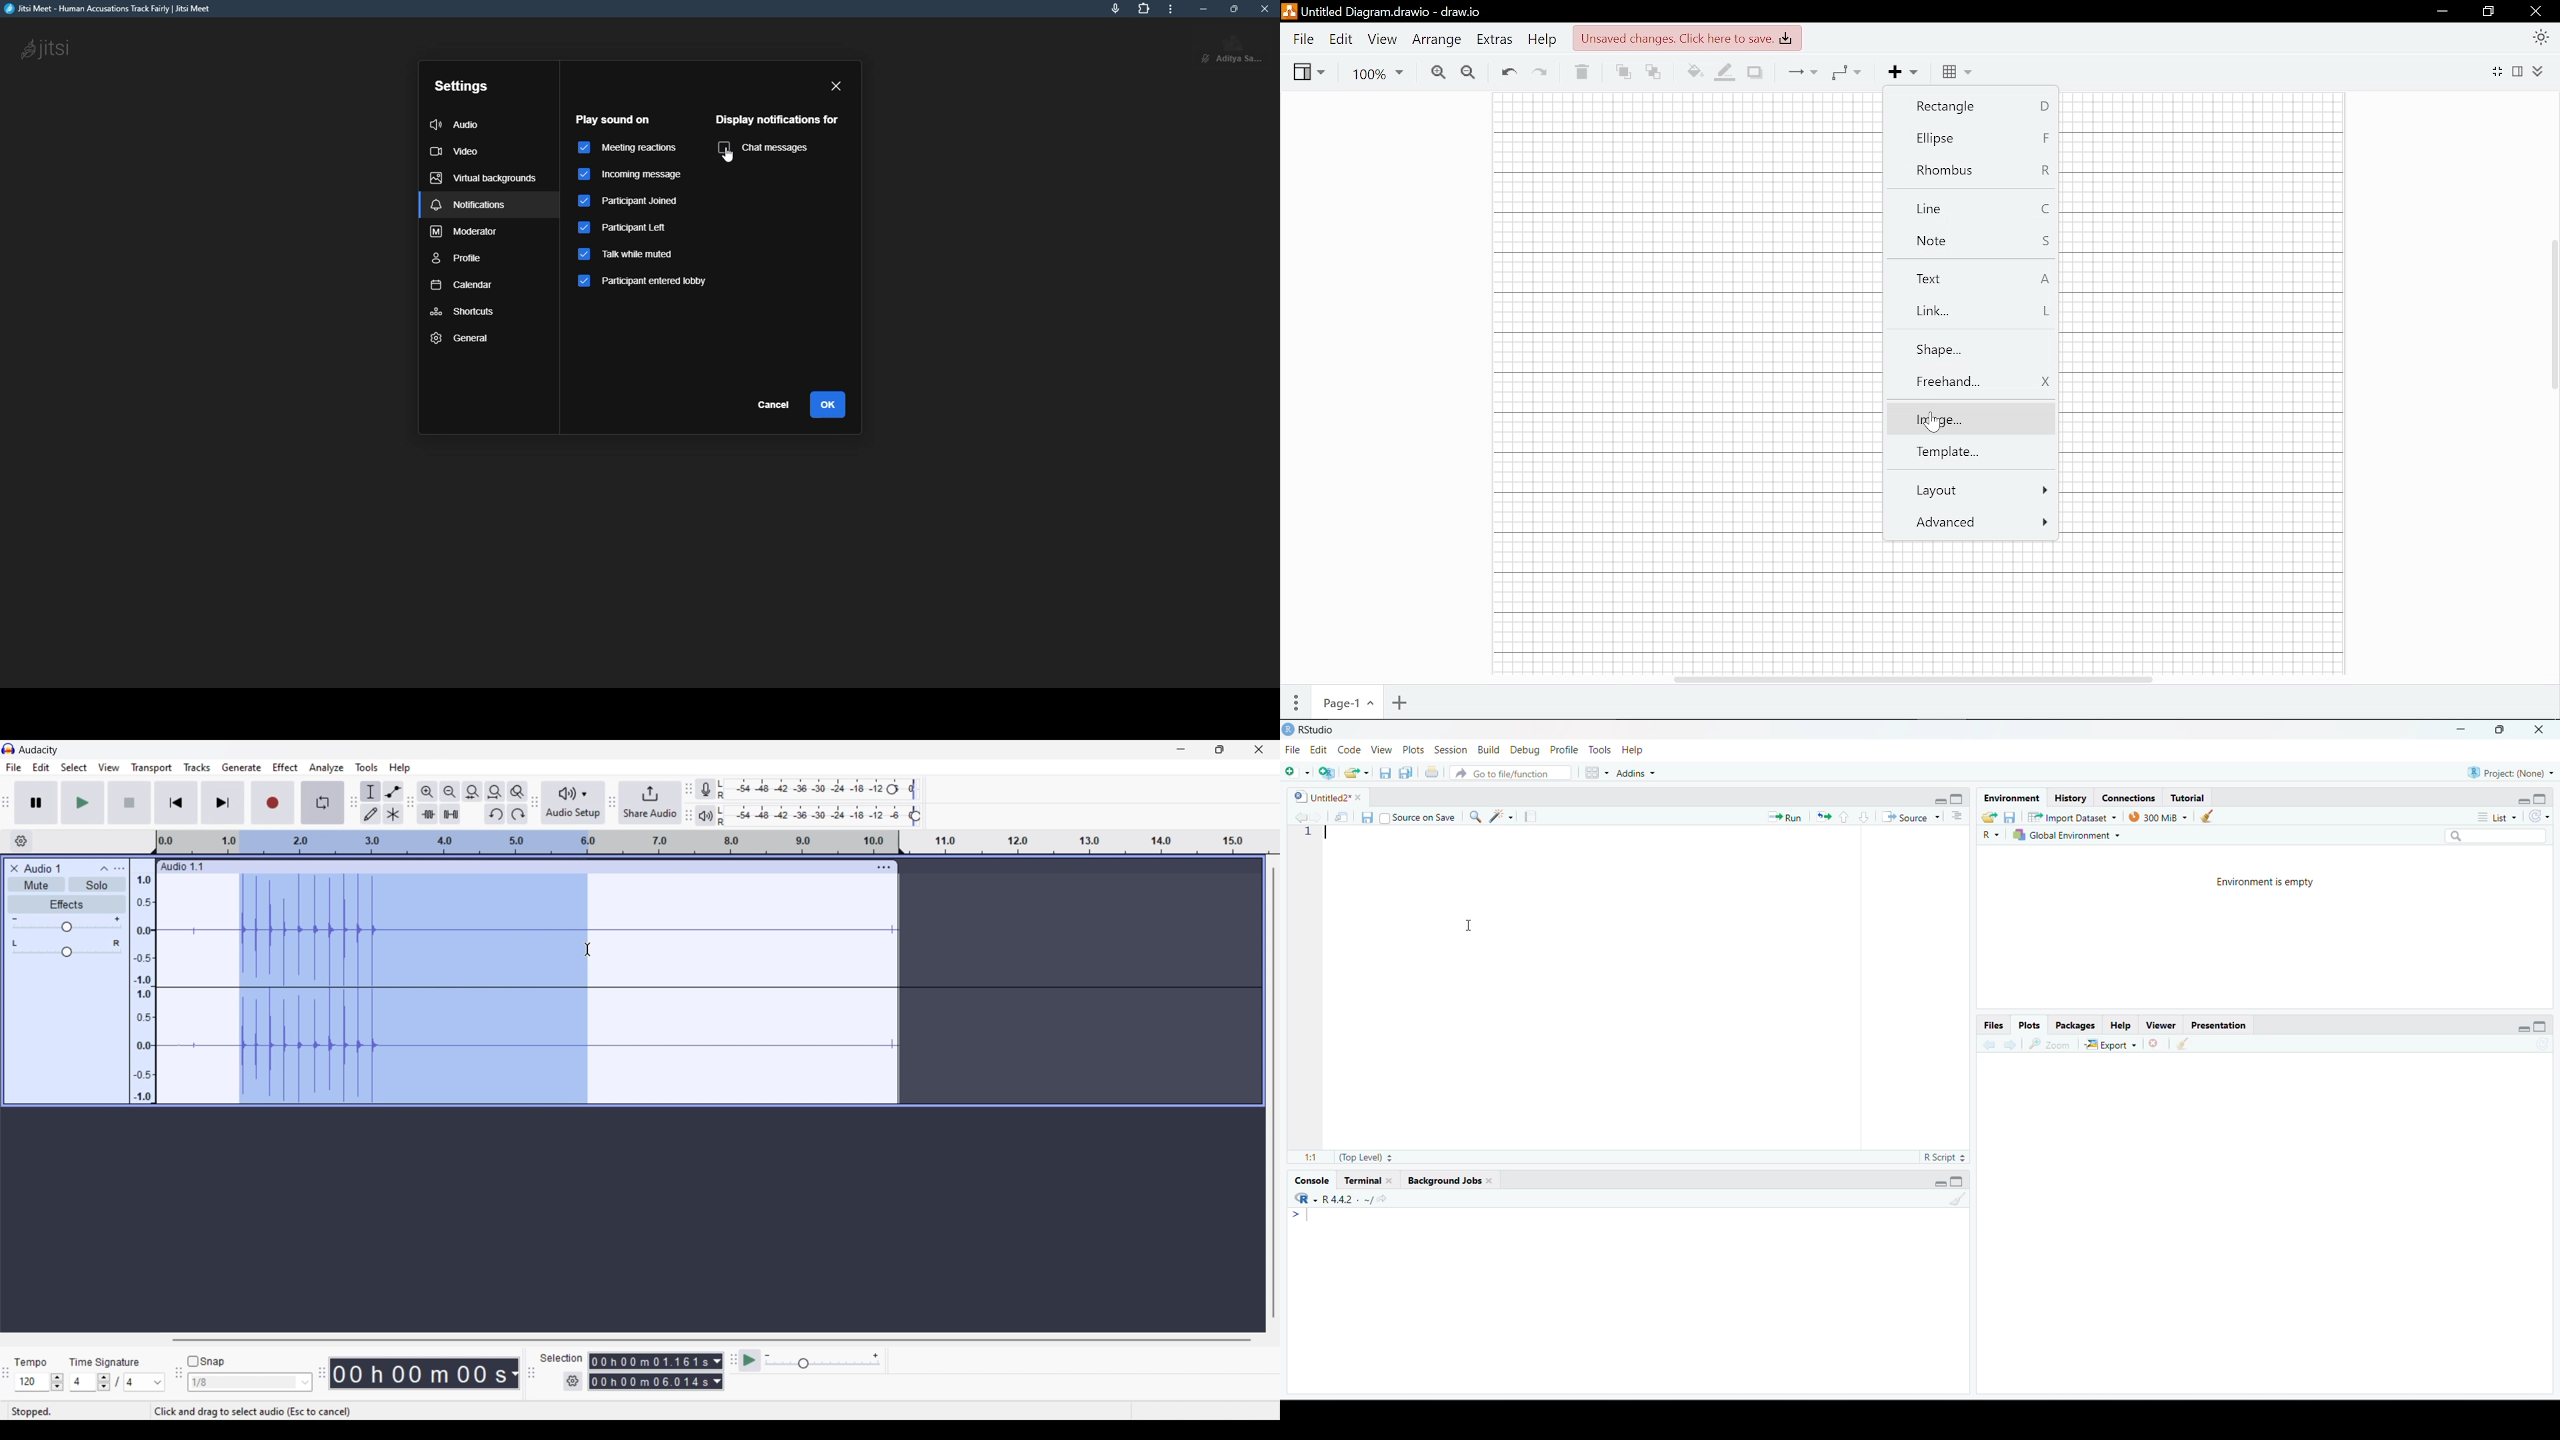  What do you see at coordinates (14, 919) in the screenshot?
I see `Minimum gain` at bounding box center [14, 919].